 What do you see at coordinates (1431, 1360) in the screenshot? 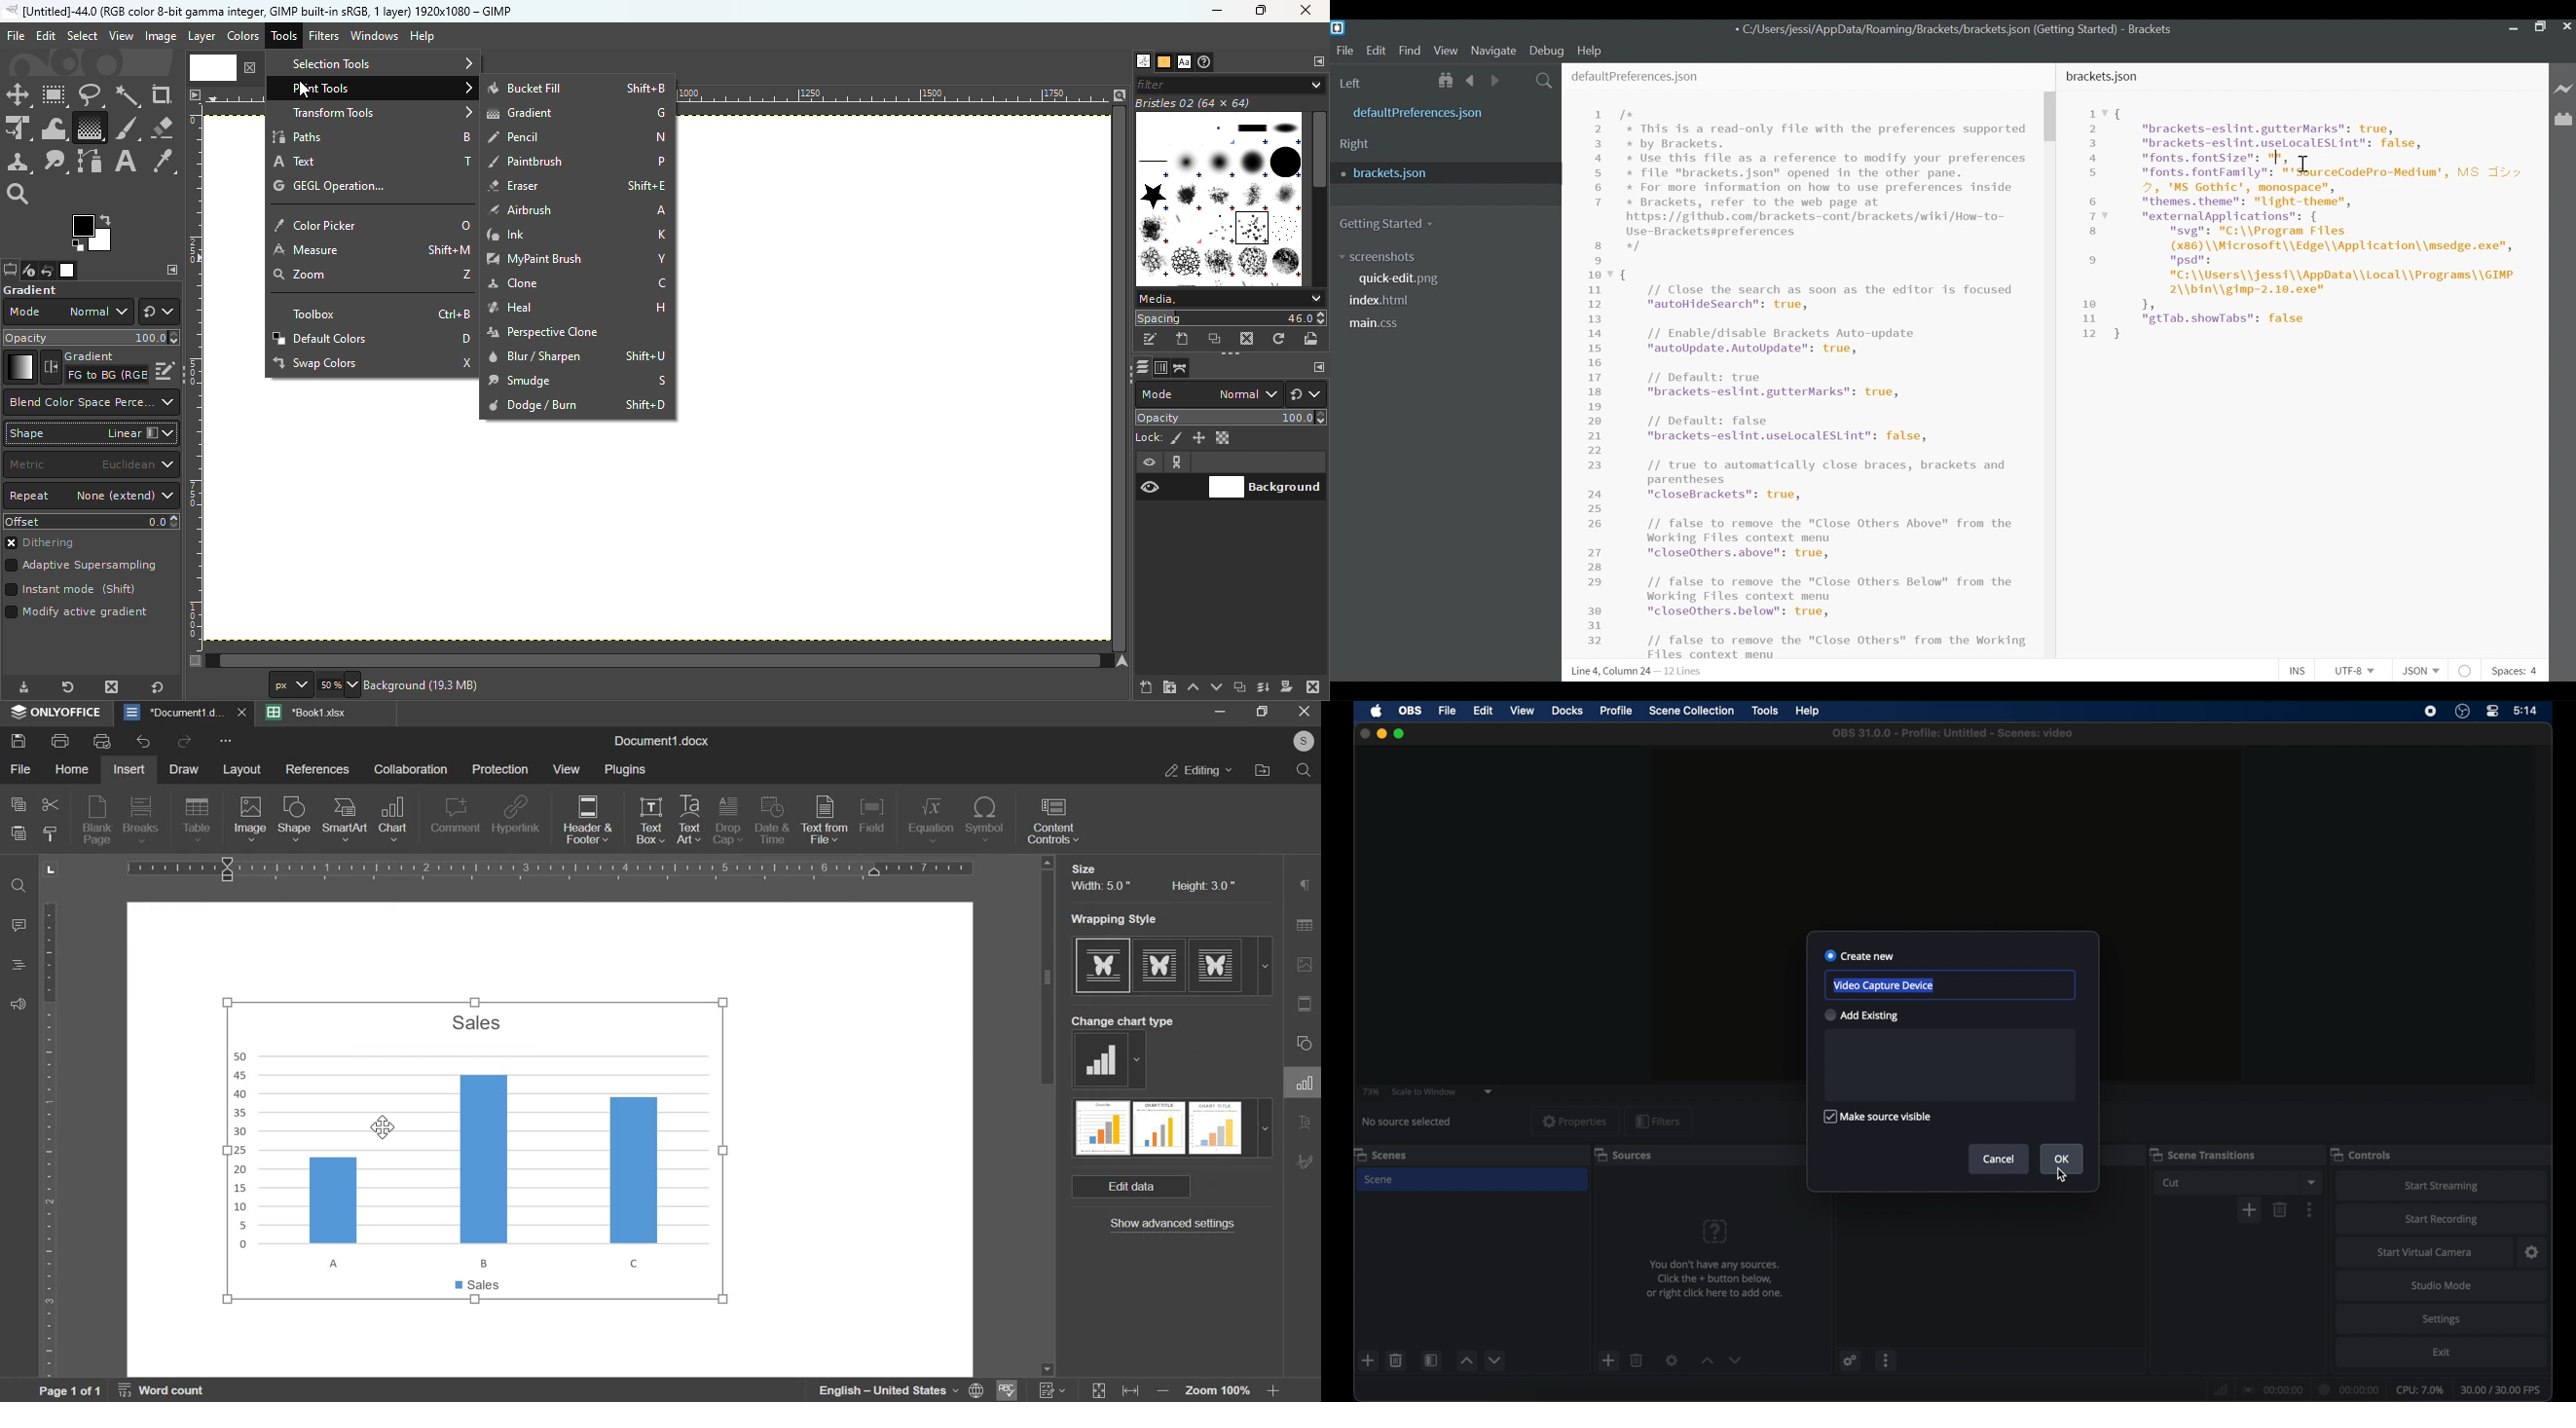
I see `scene filter` at bounding box center [1431, 1360].